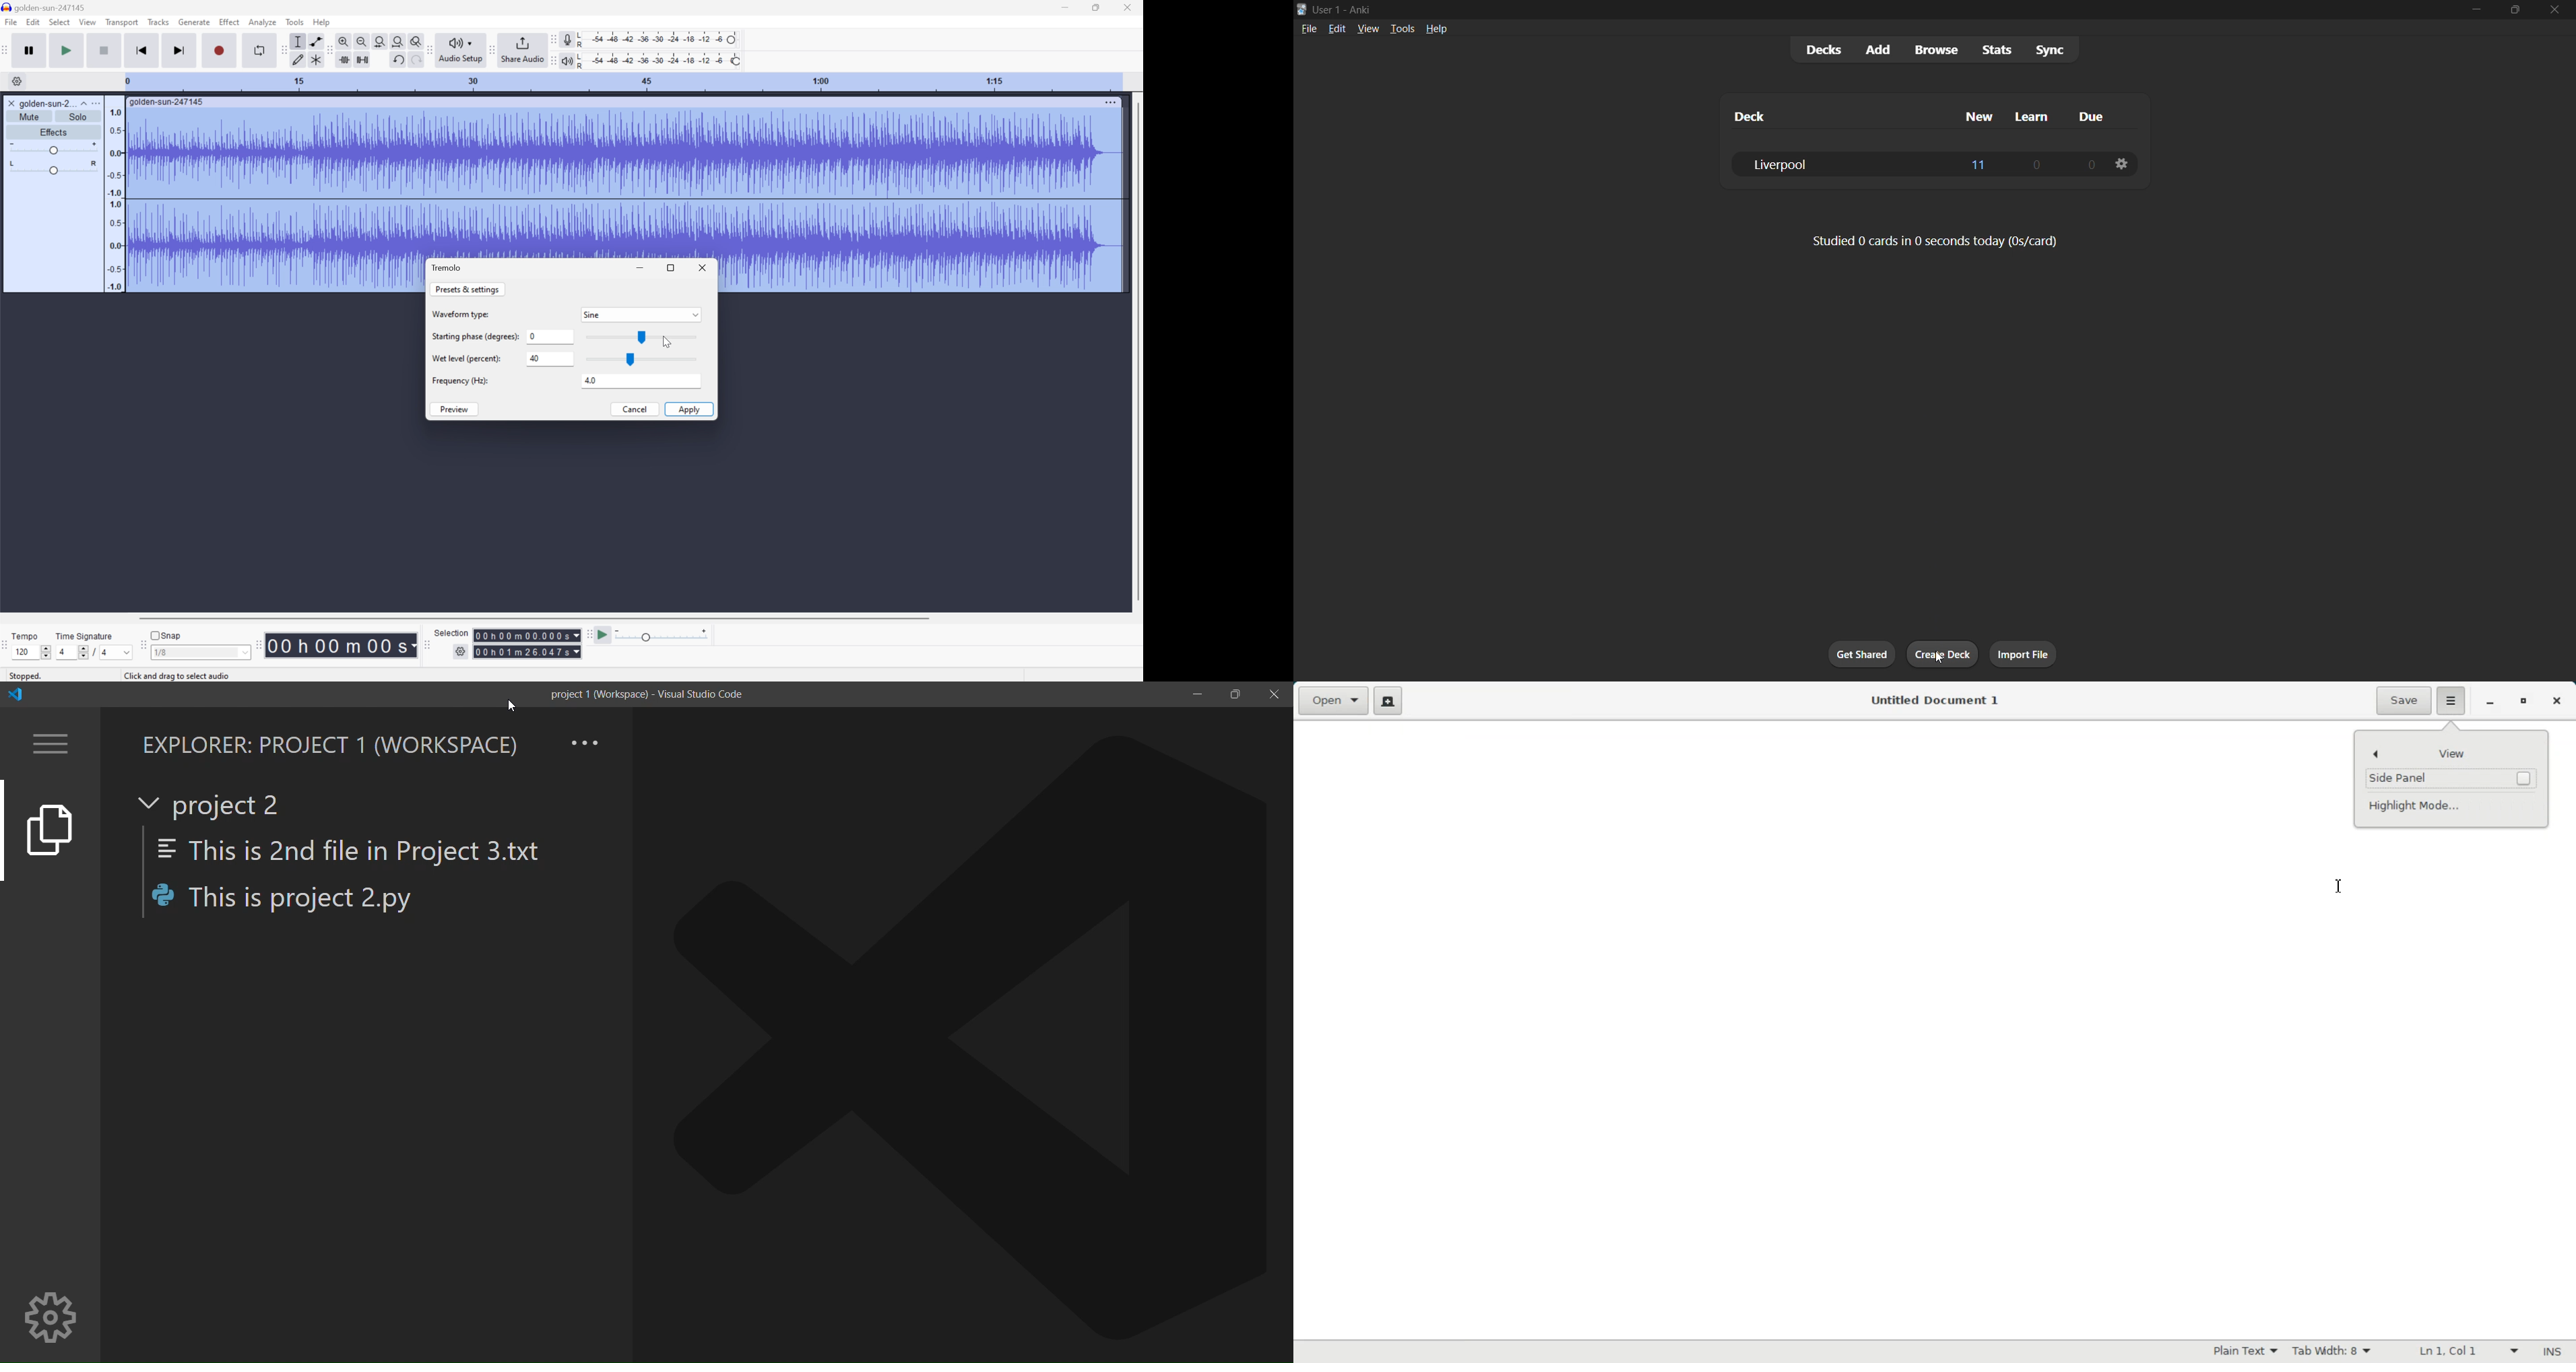  I want to click on 4.0, so click(641, 382).